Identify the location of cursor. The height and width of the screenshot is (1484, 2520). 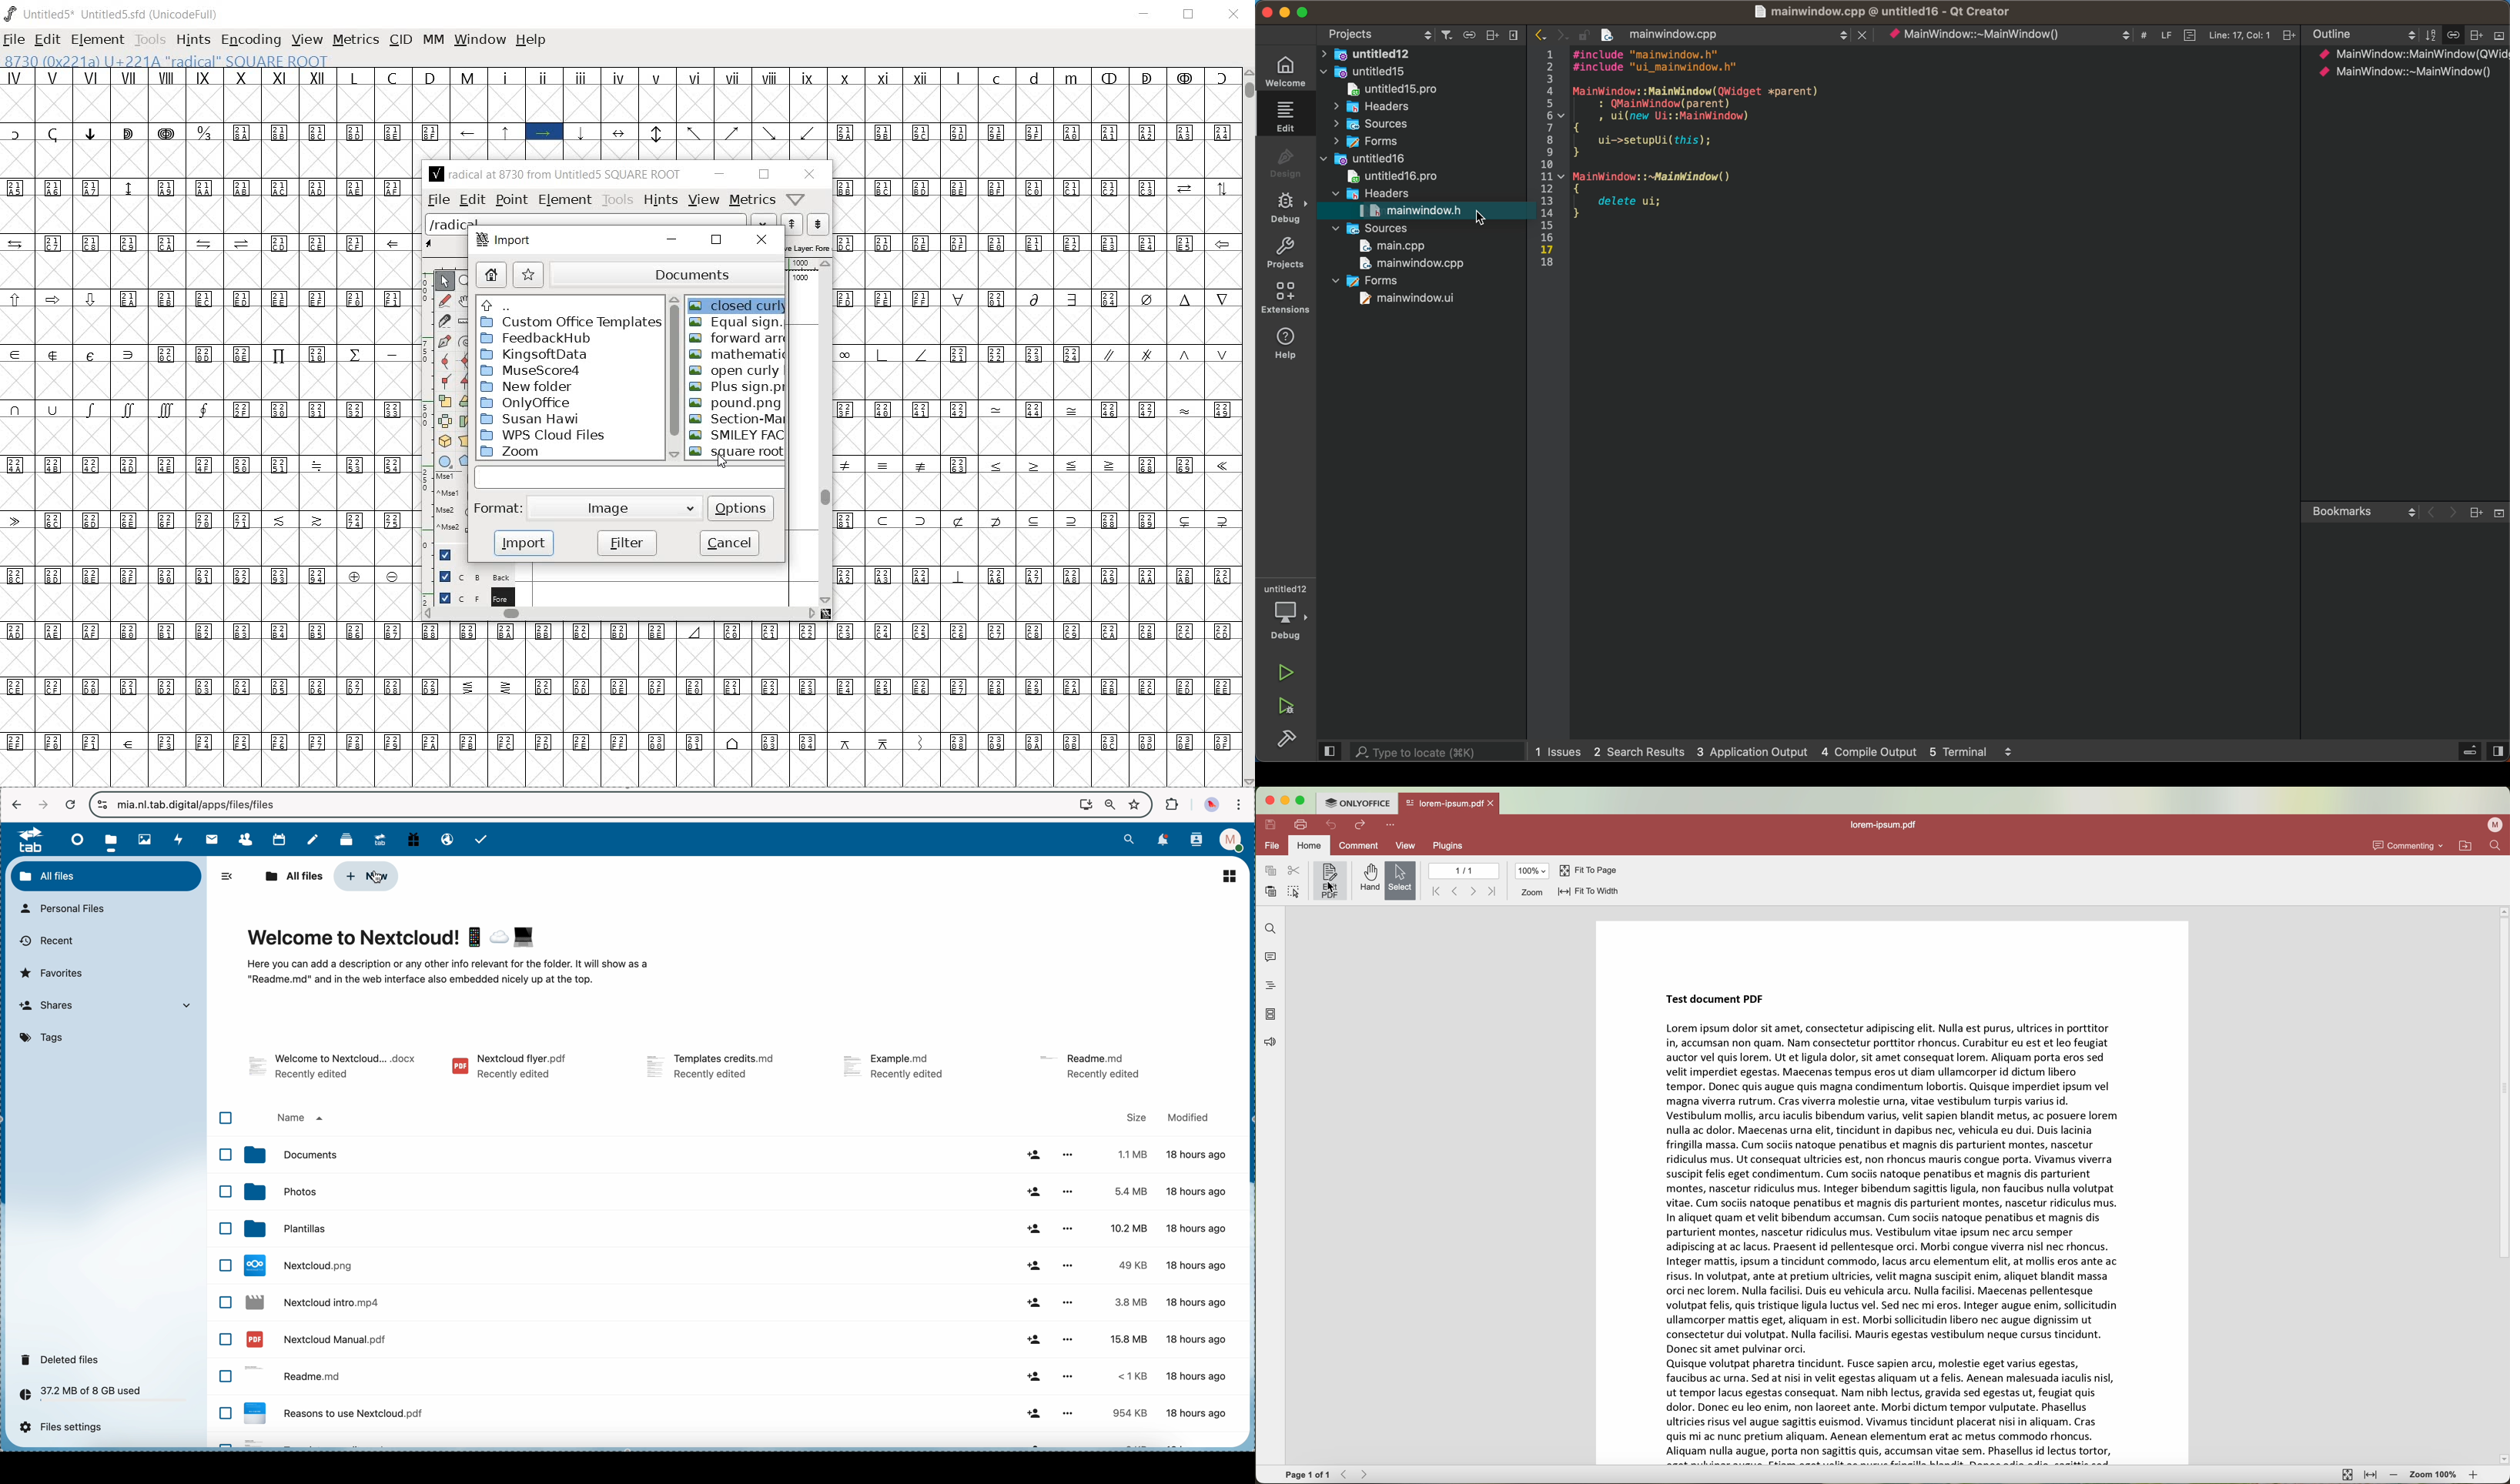
(721, 460).